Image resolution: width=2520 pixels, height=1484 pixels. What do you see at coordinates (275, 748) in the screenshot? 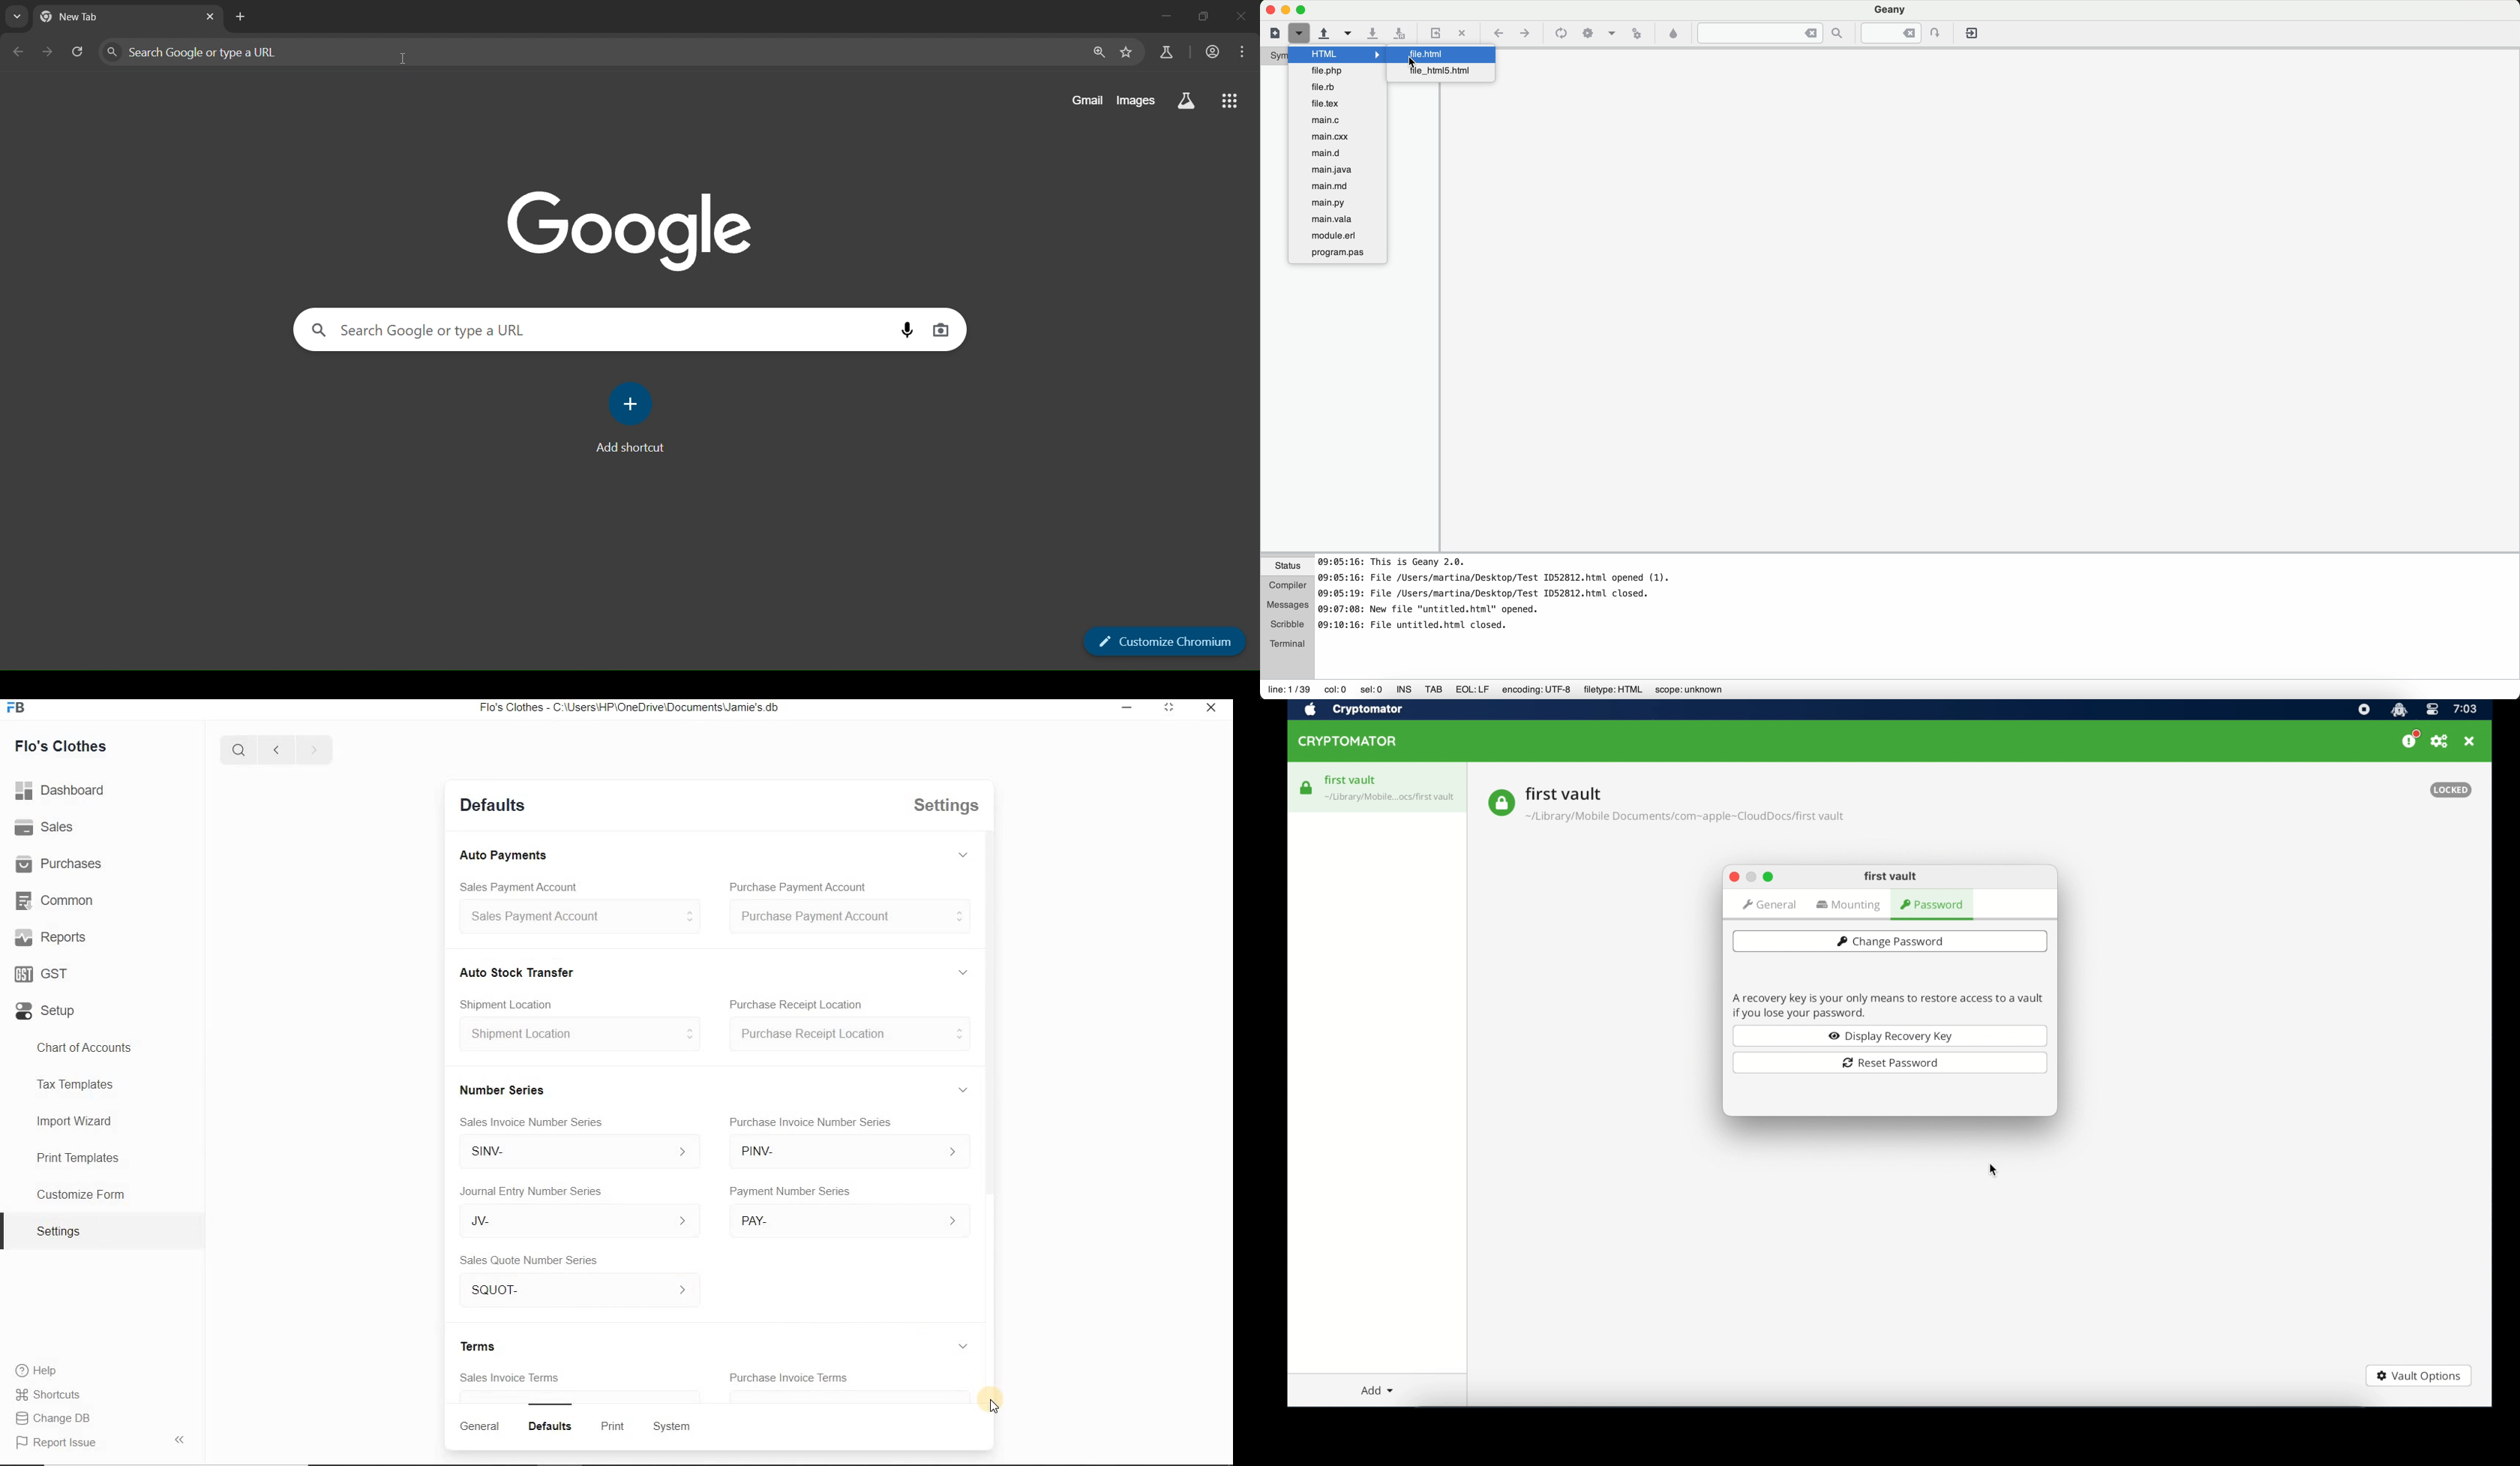
I see `Back` at bounding box center [275, 748].